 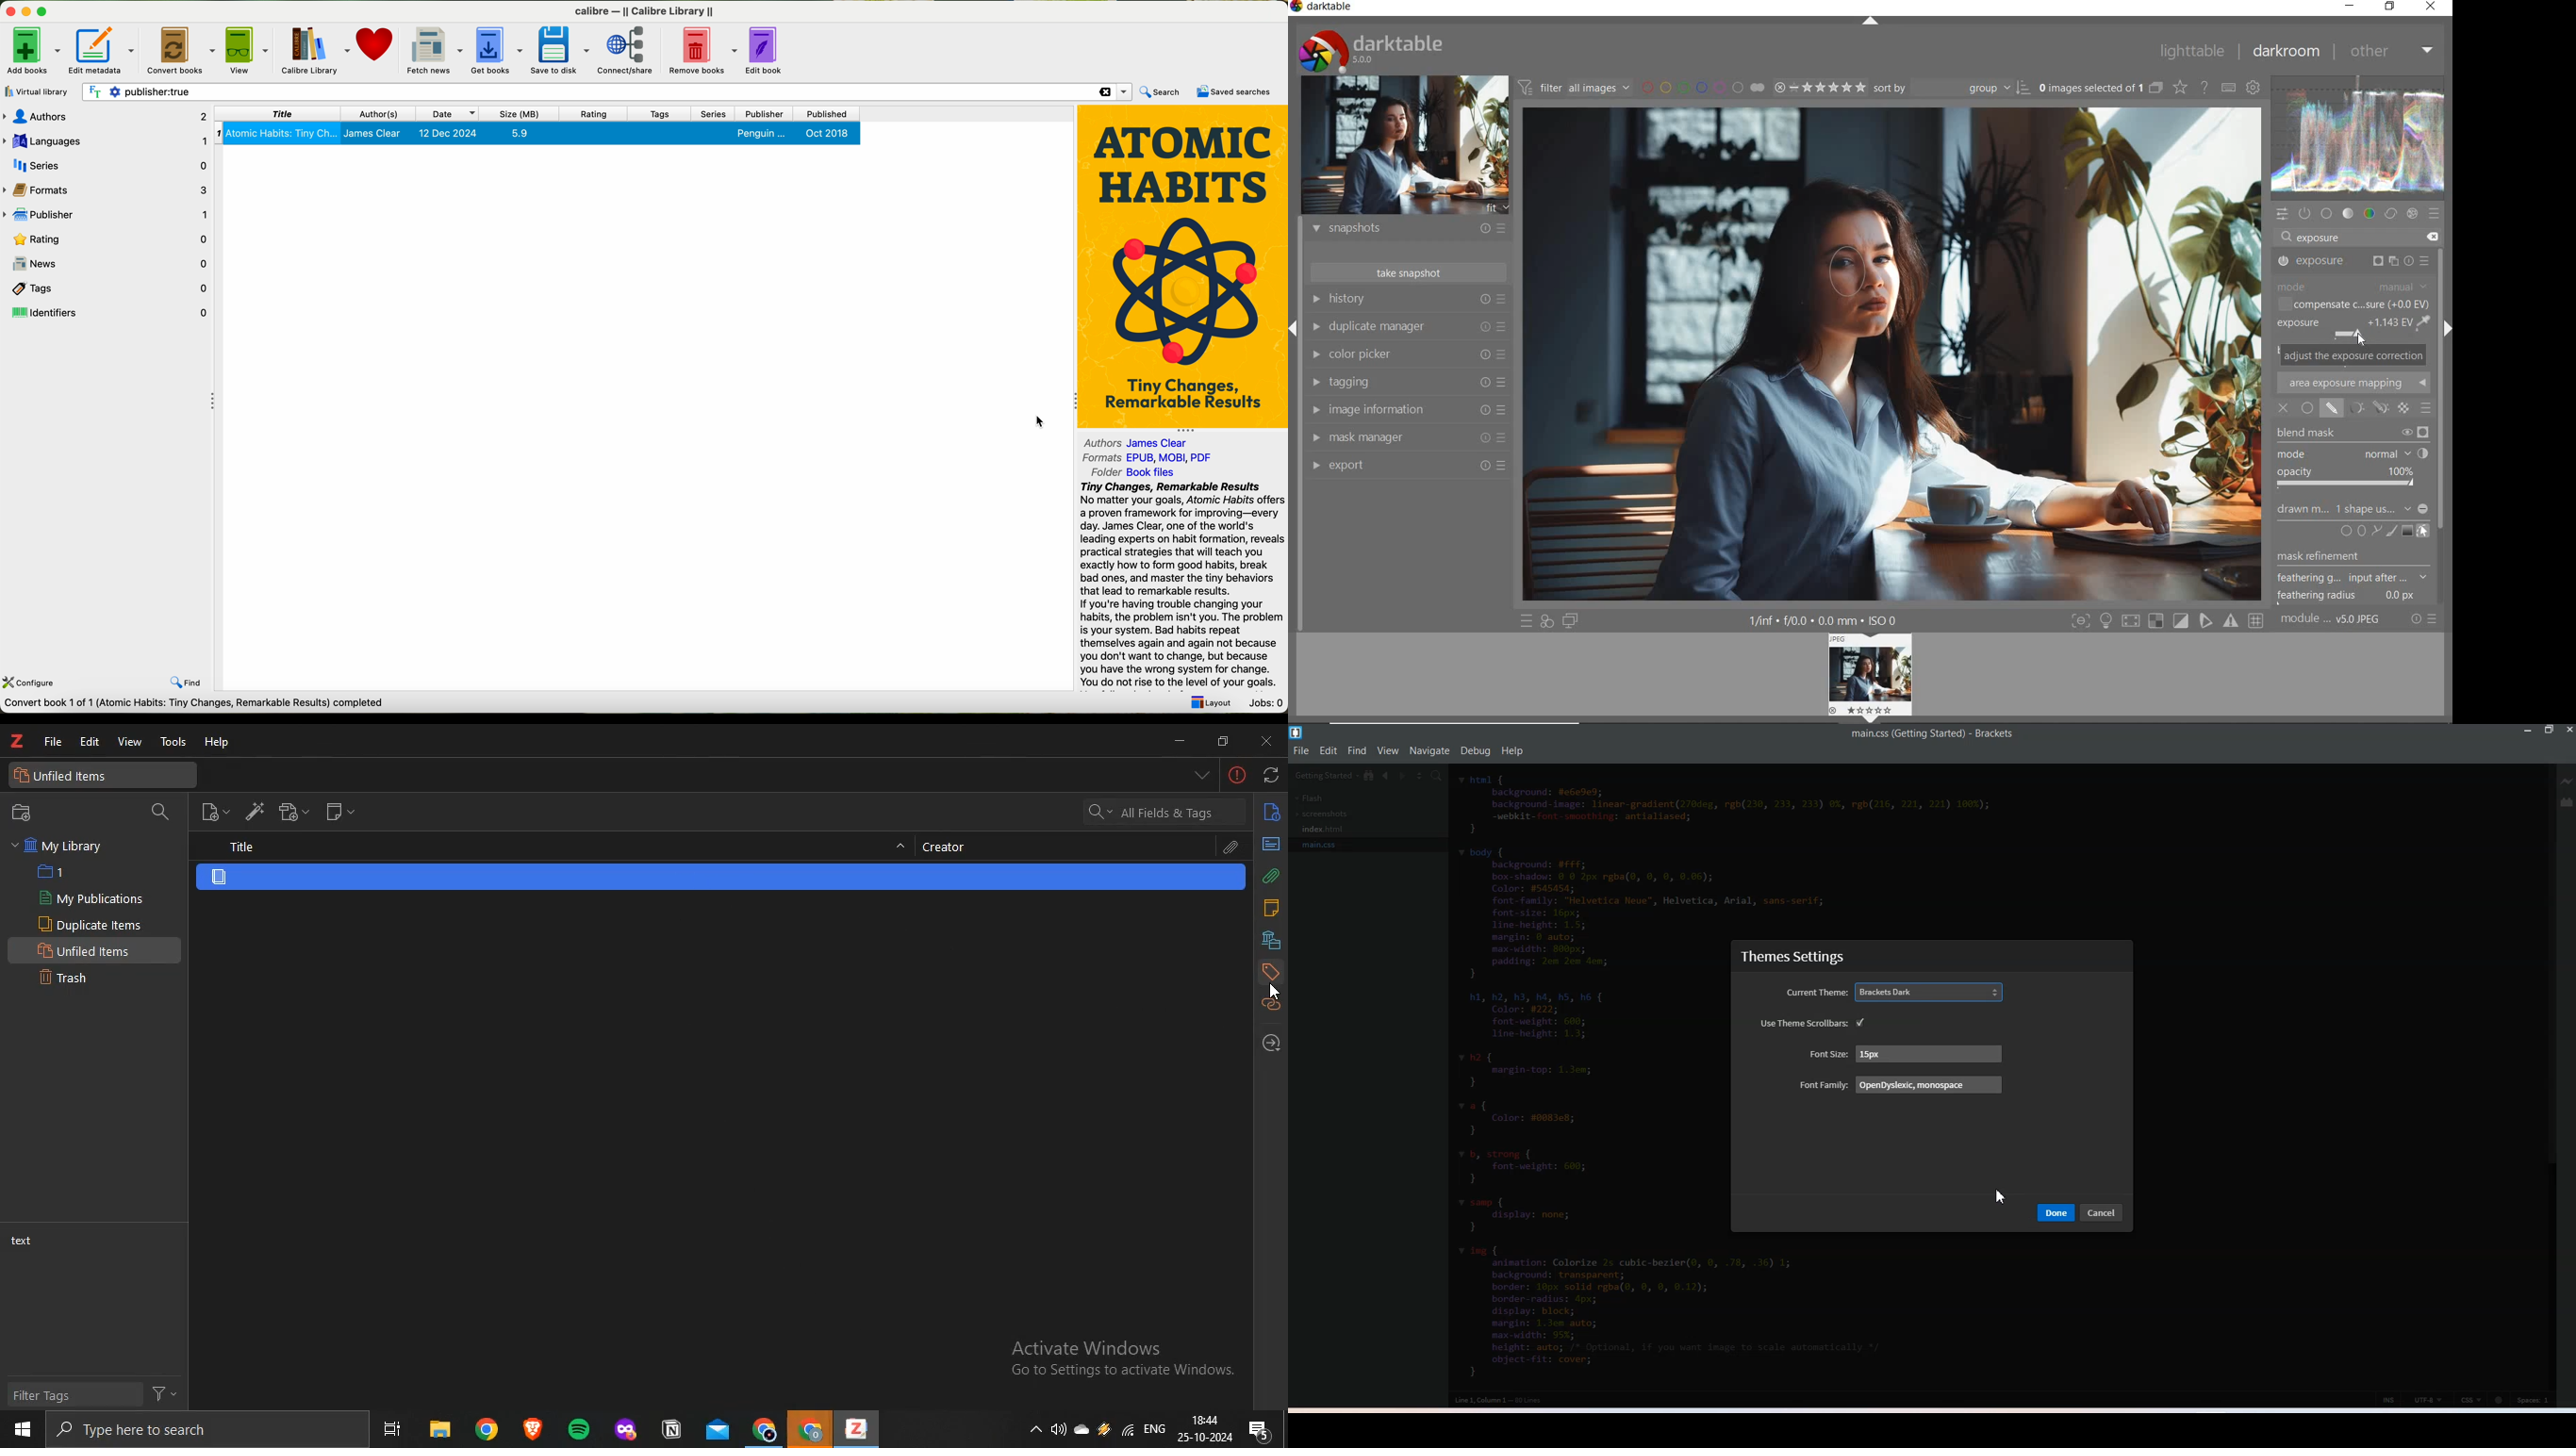 What do you see at coordinates (761, 1428) in the screenshot?
I see `chrome` at bounding box center [761, 1428].